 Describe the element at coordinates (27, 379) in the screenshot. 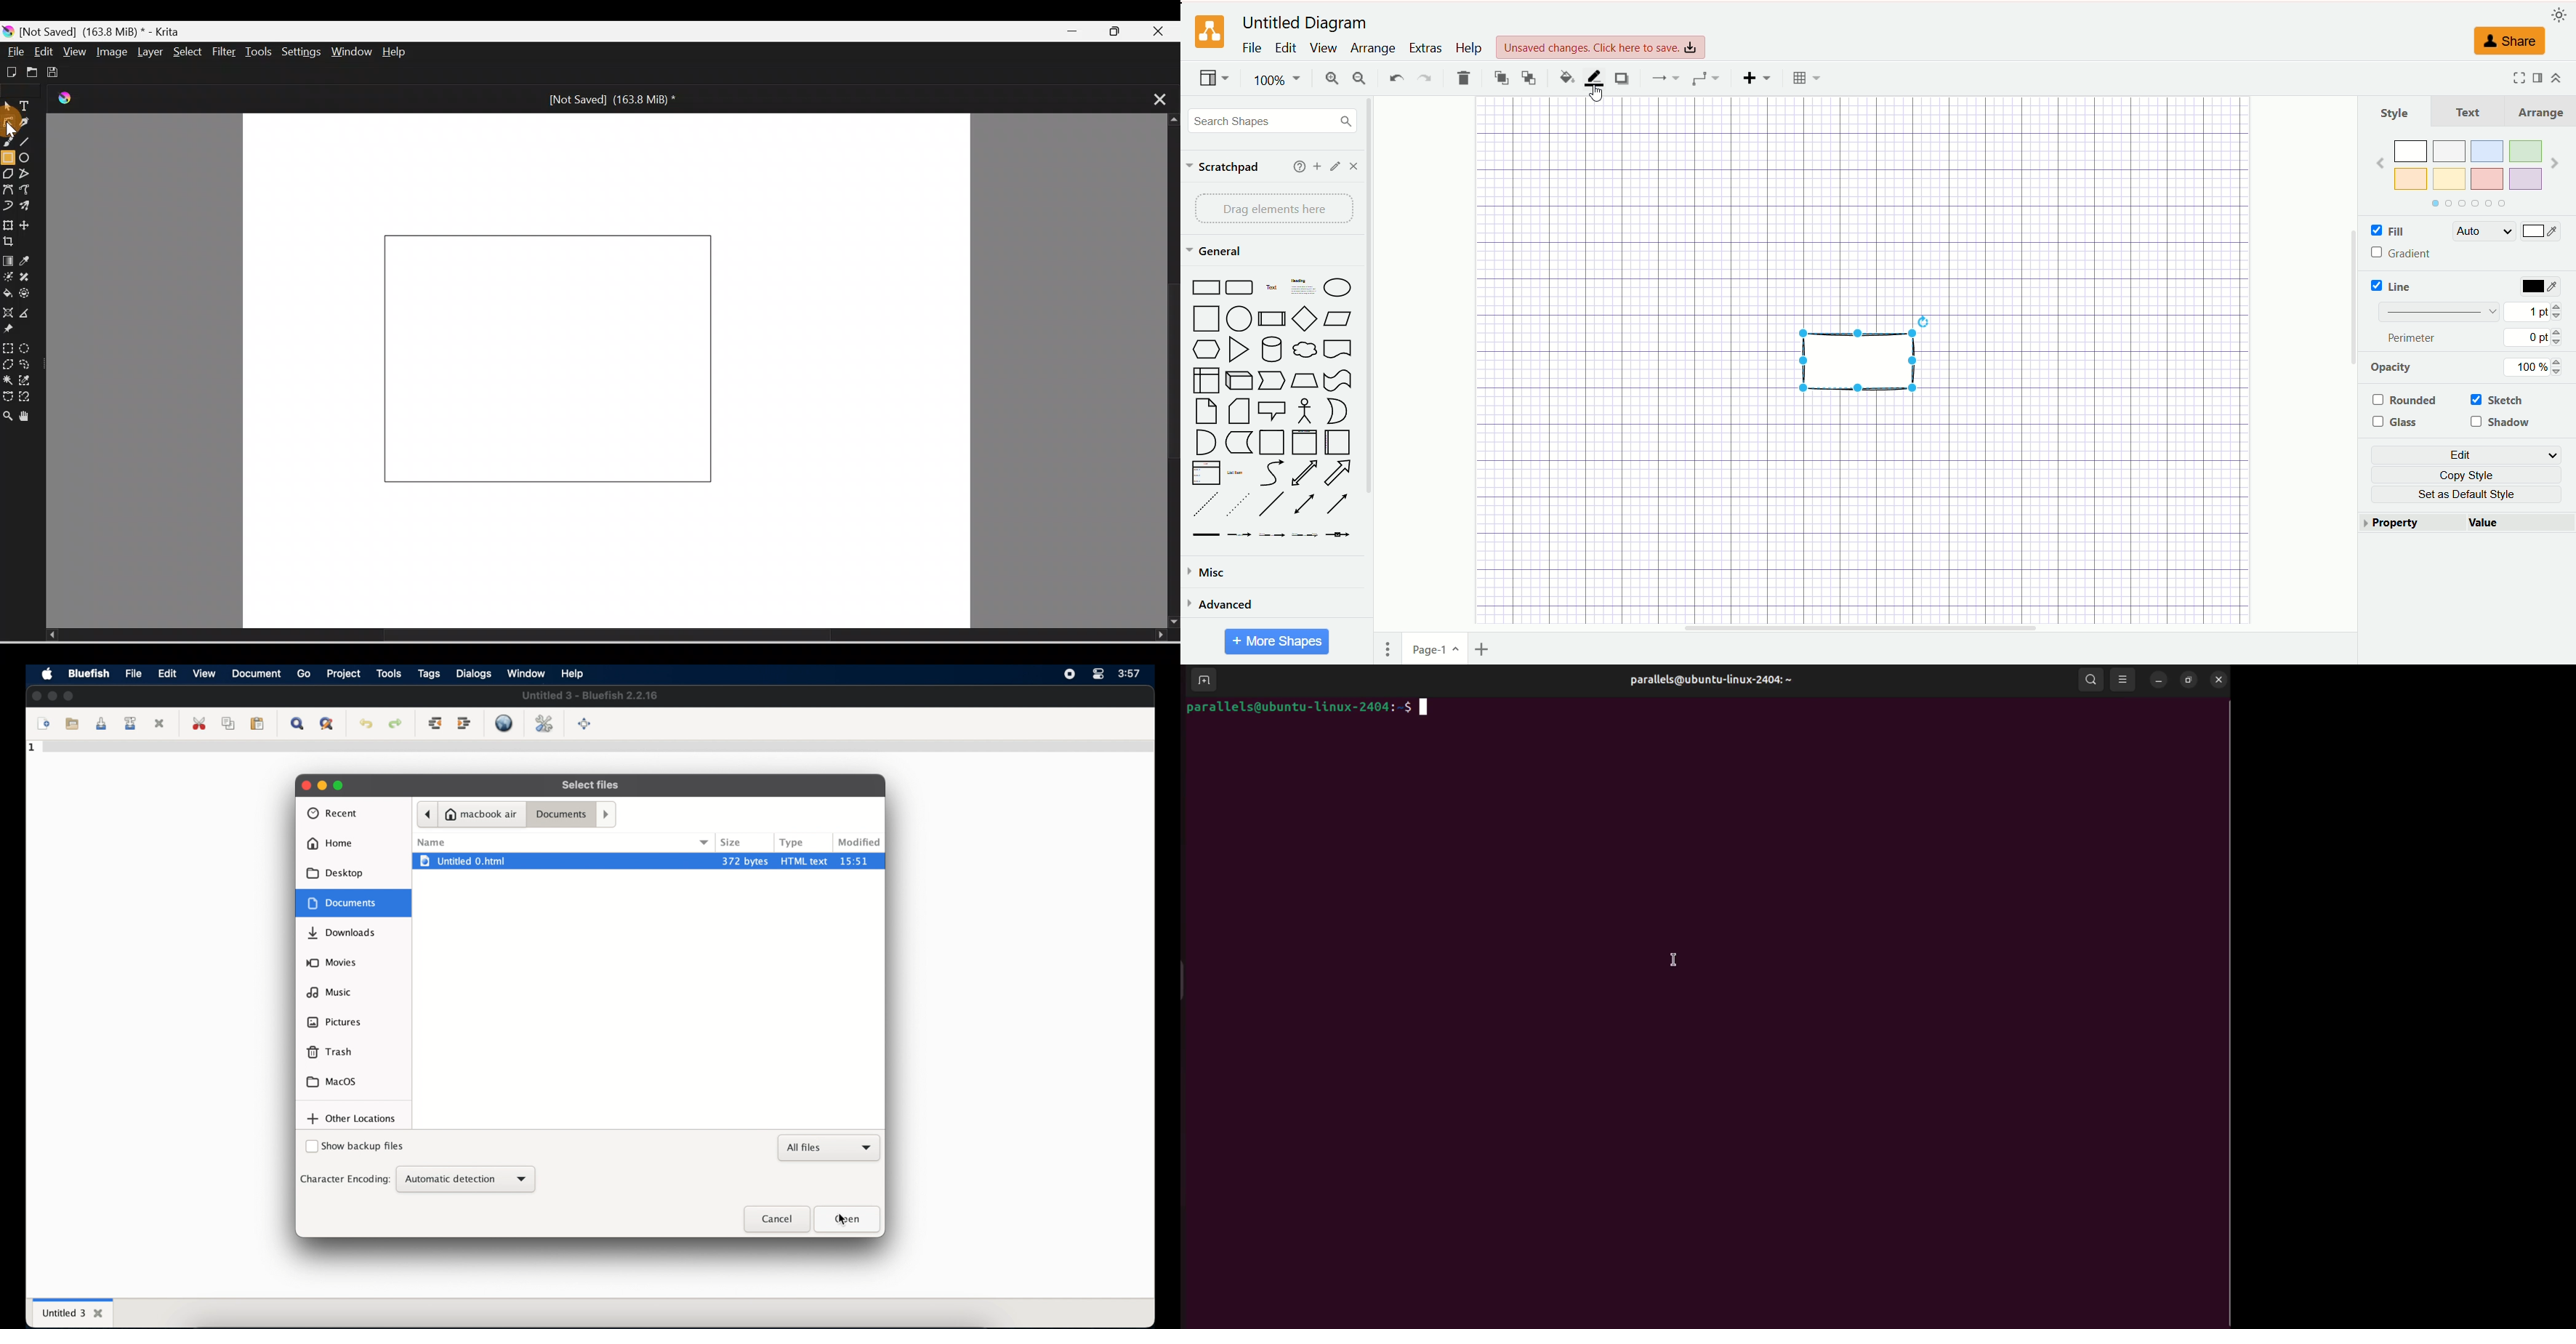

I see `Similar color selection tool` at that location.